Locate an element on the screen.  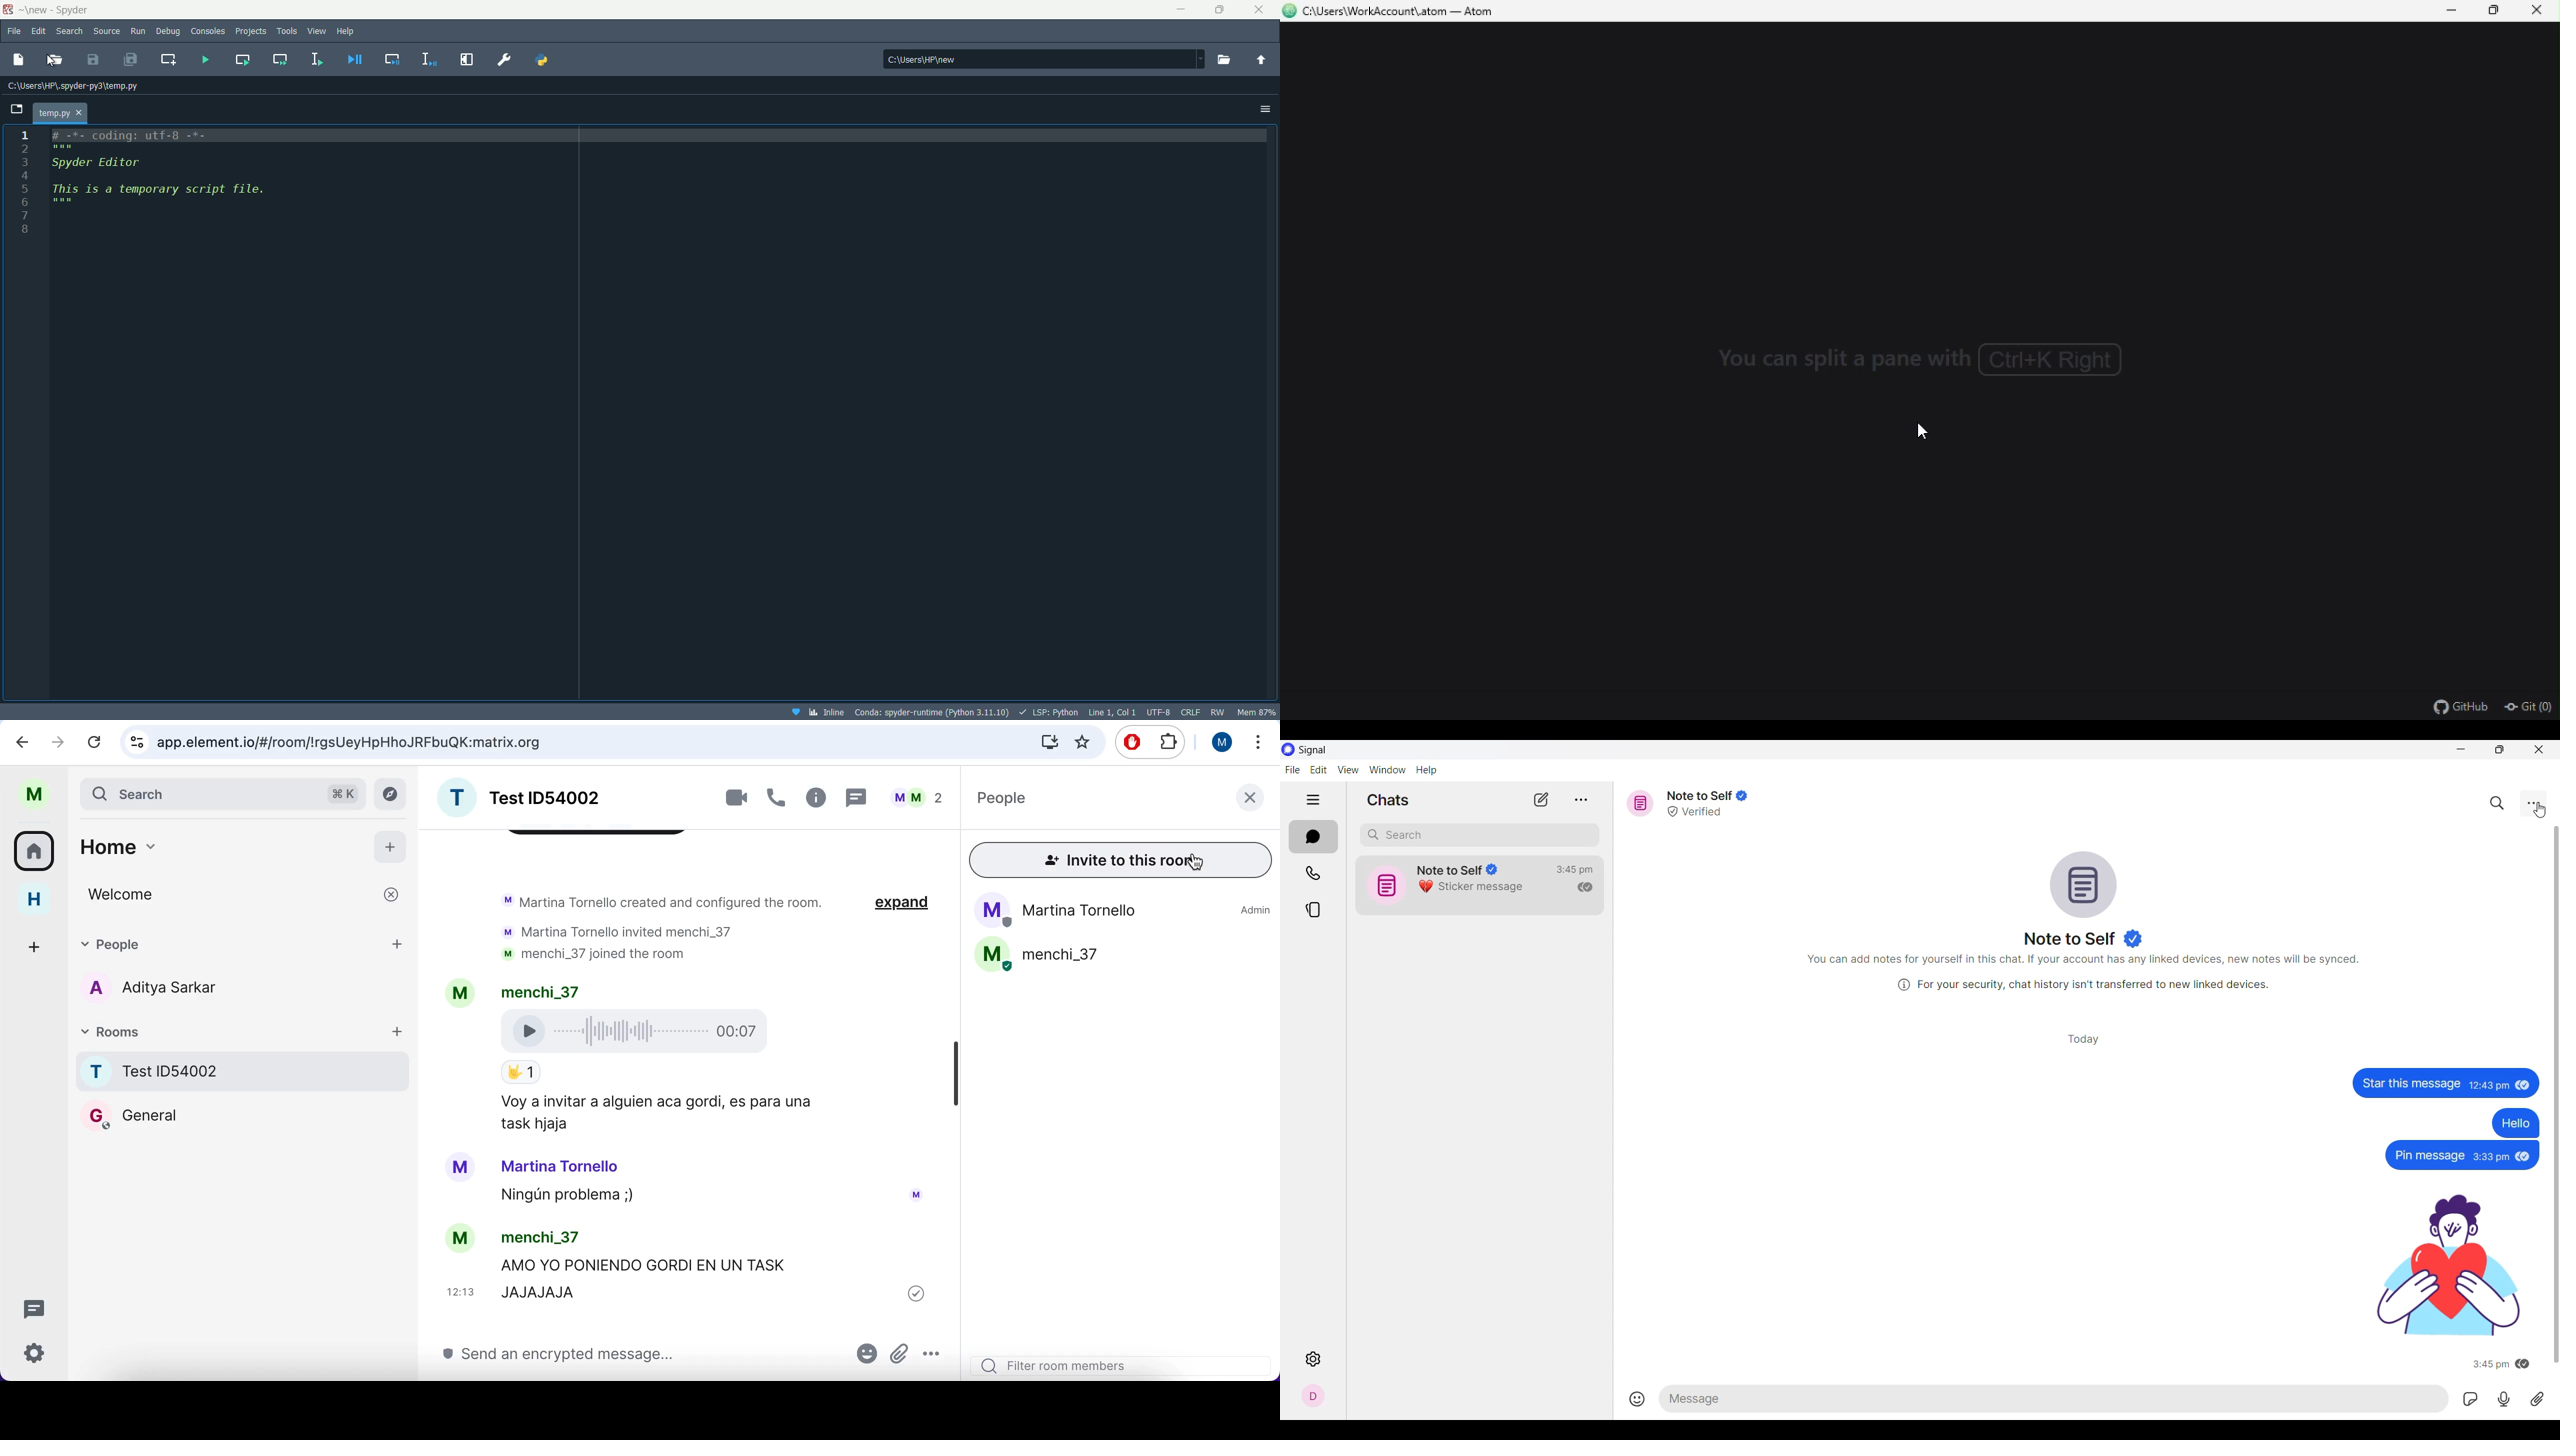
12:43 pm is located at coordinates (2489, 1085).